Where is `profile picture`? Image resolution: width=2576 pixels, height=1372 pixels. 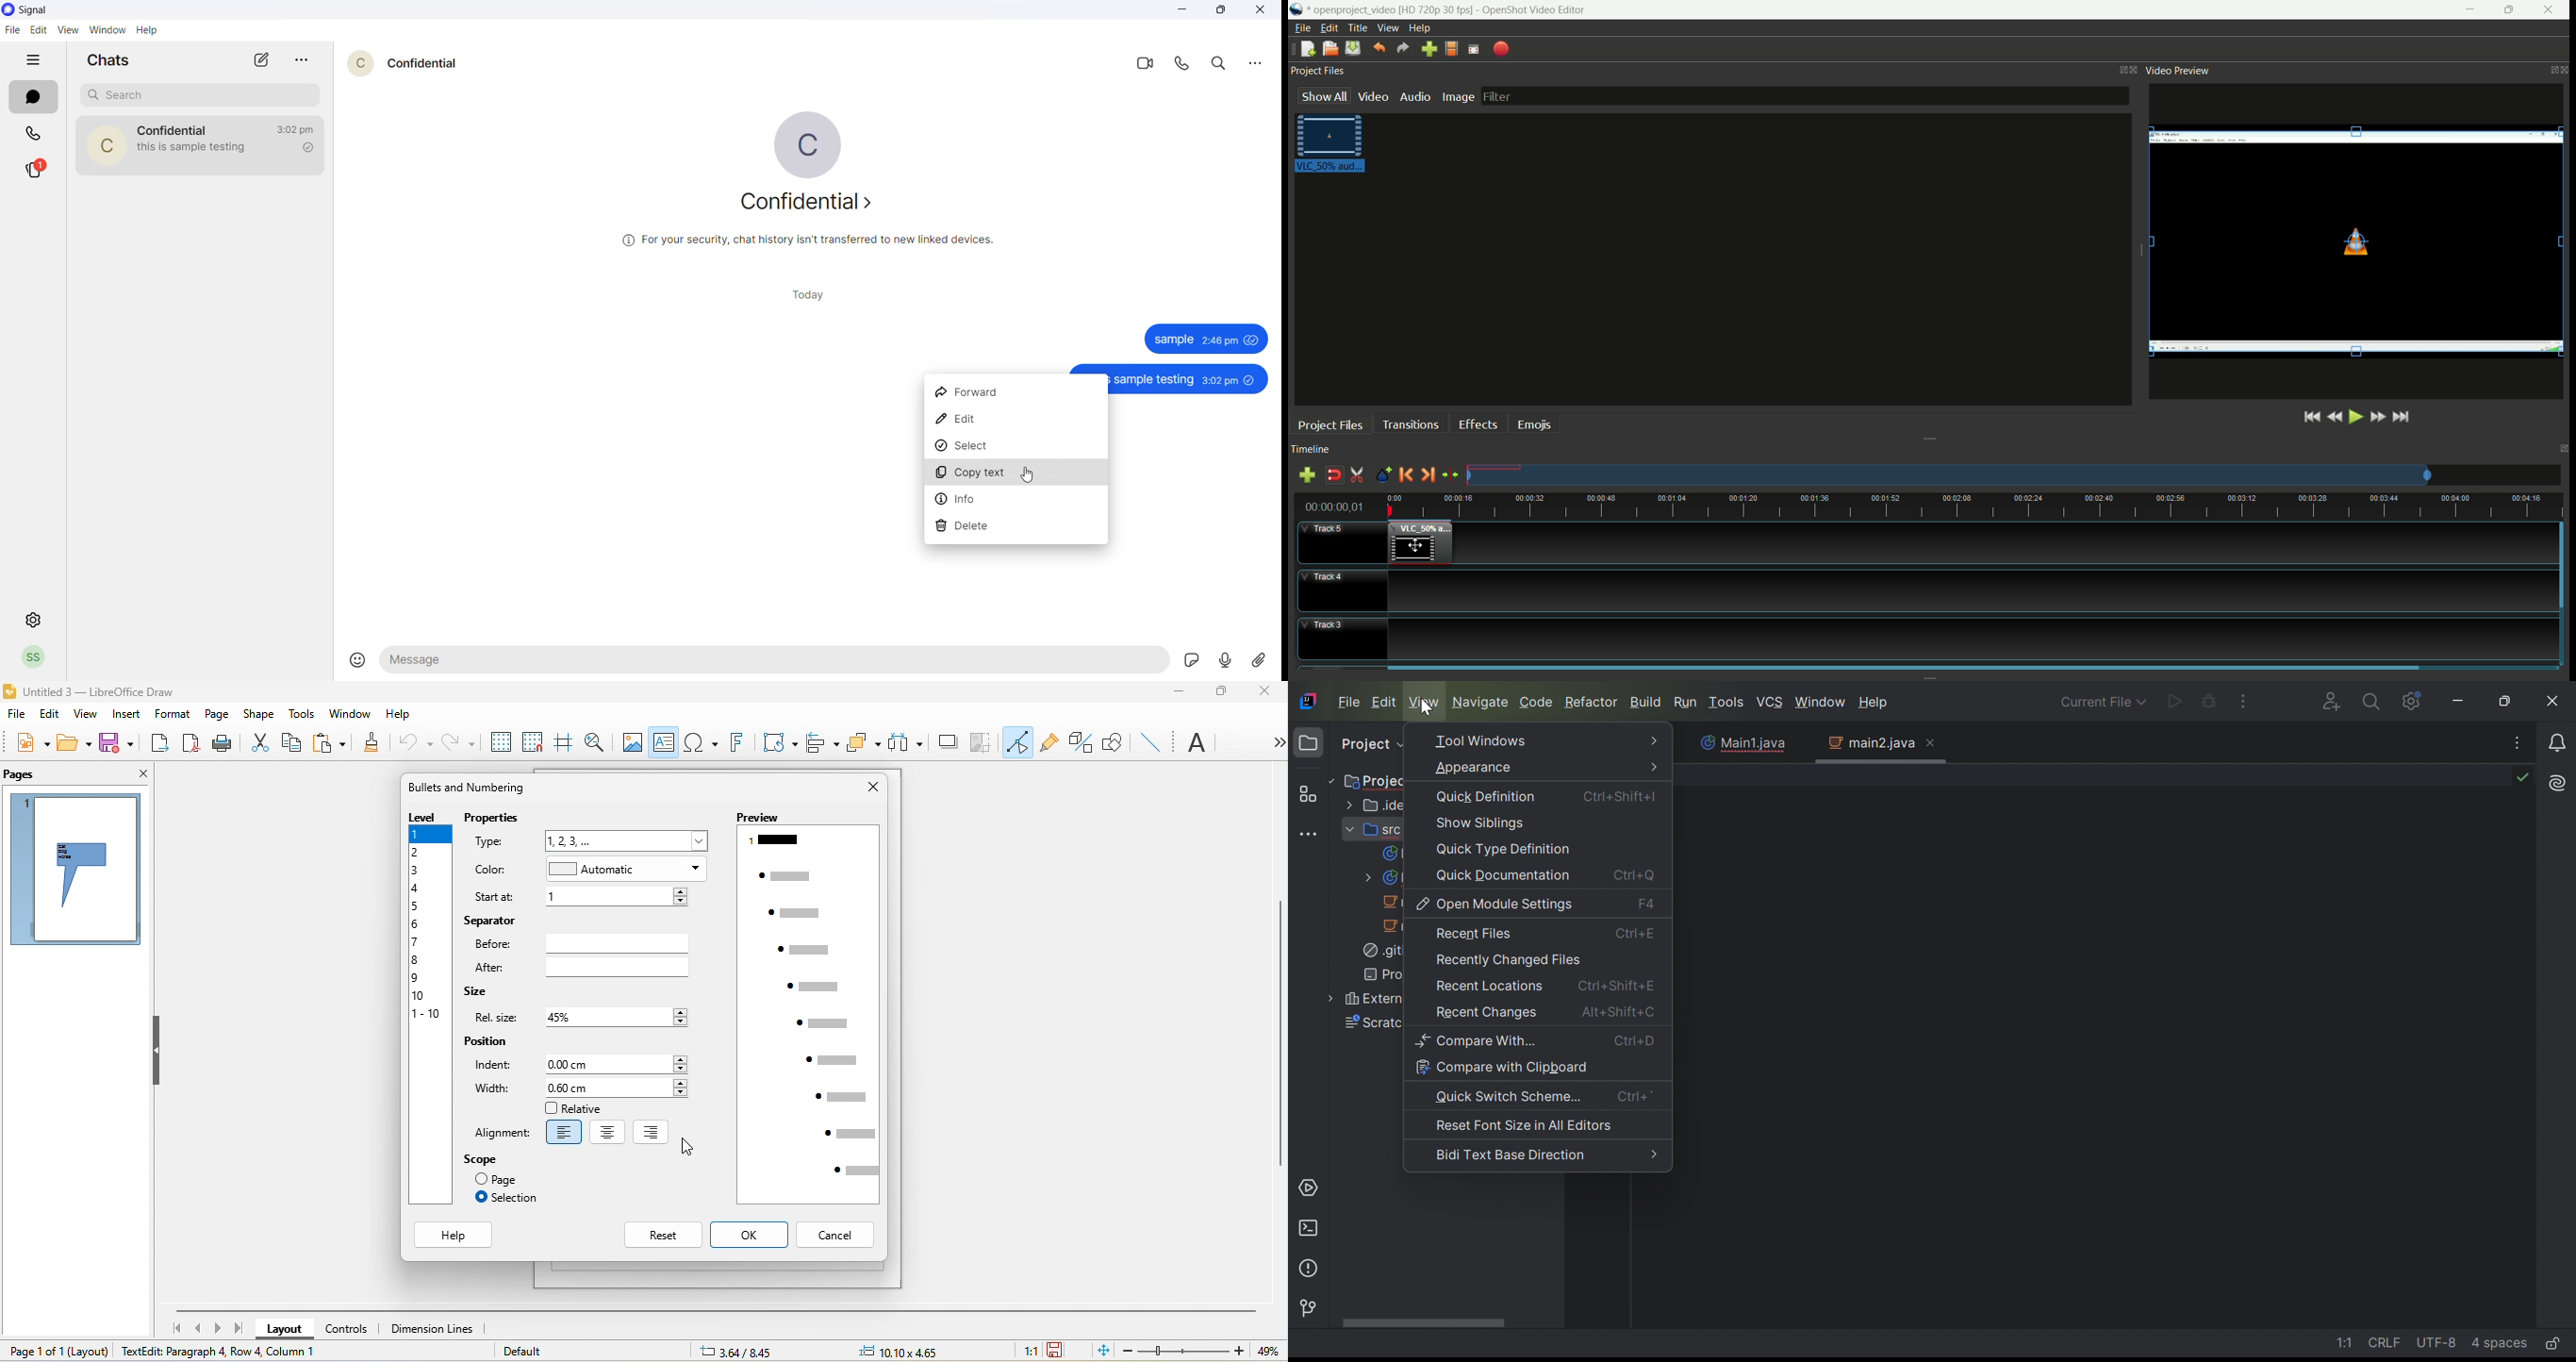
profile picture is located at coordinates (357, 63).